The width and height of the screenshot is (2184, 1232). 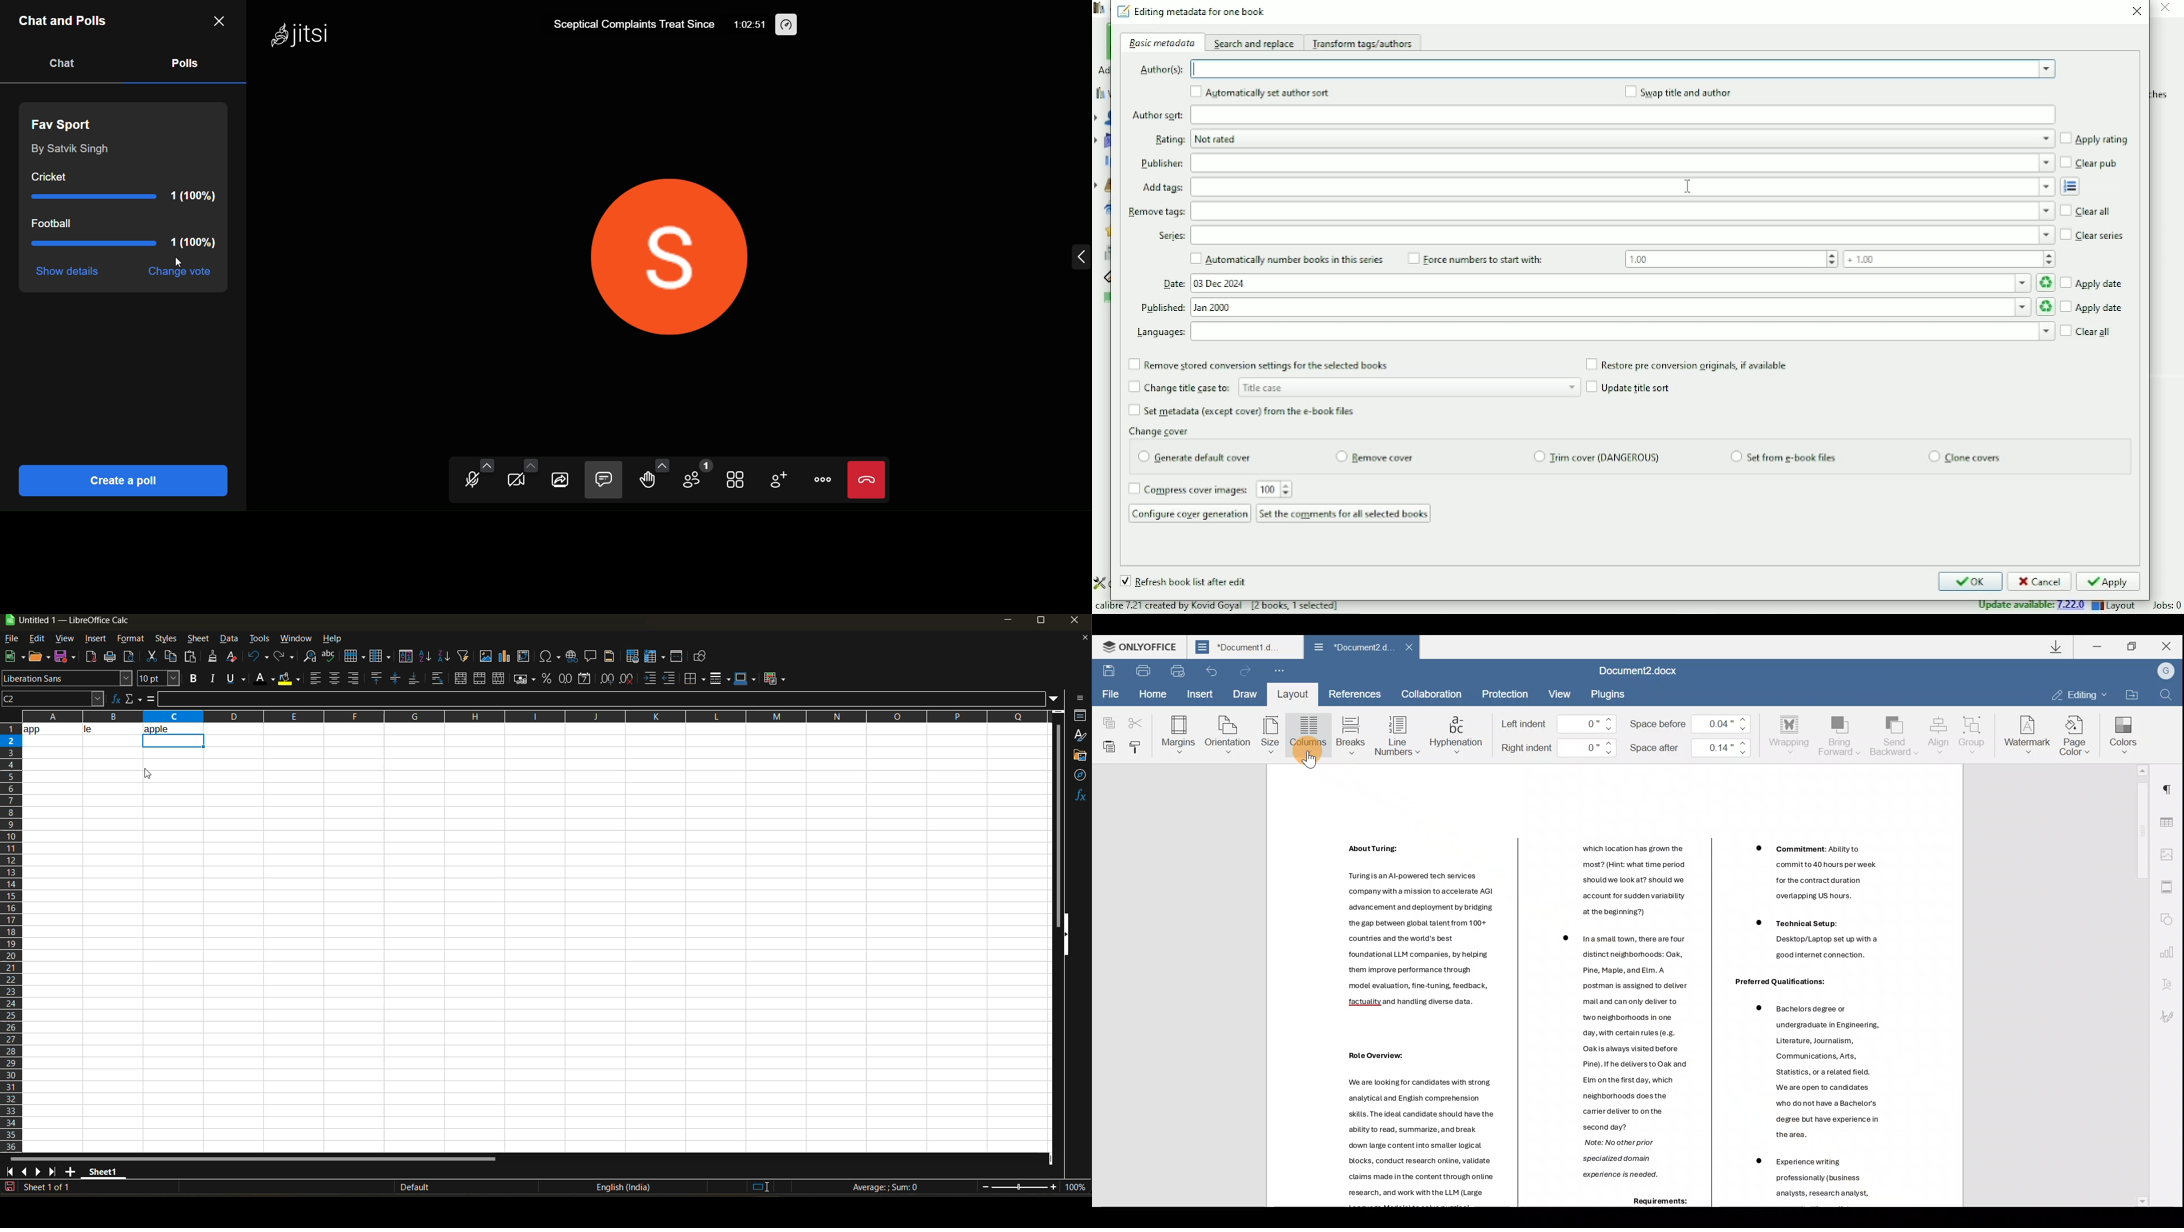 What do you see at coordinates (110, 657) in the screenshot?
I see `print` at bounding box center [110, 657].